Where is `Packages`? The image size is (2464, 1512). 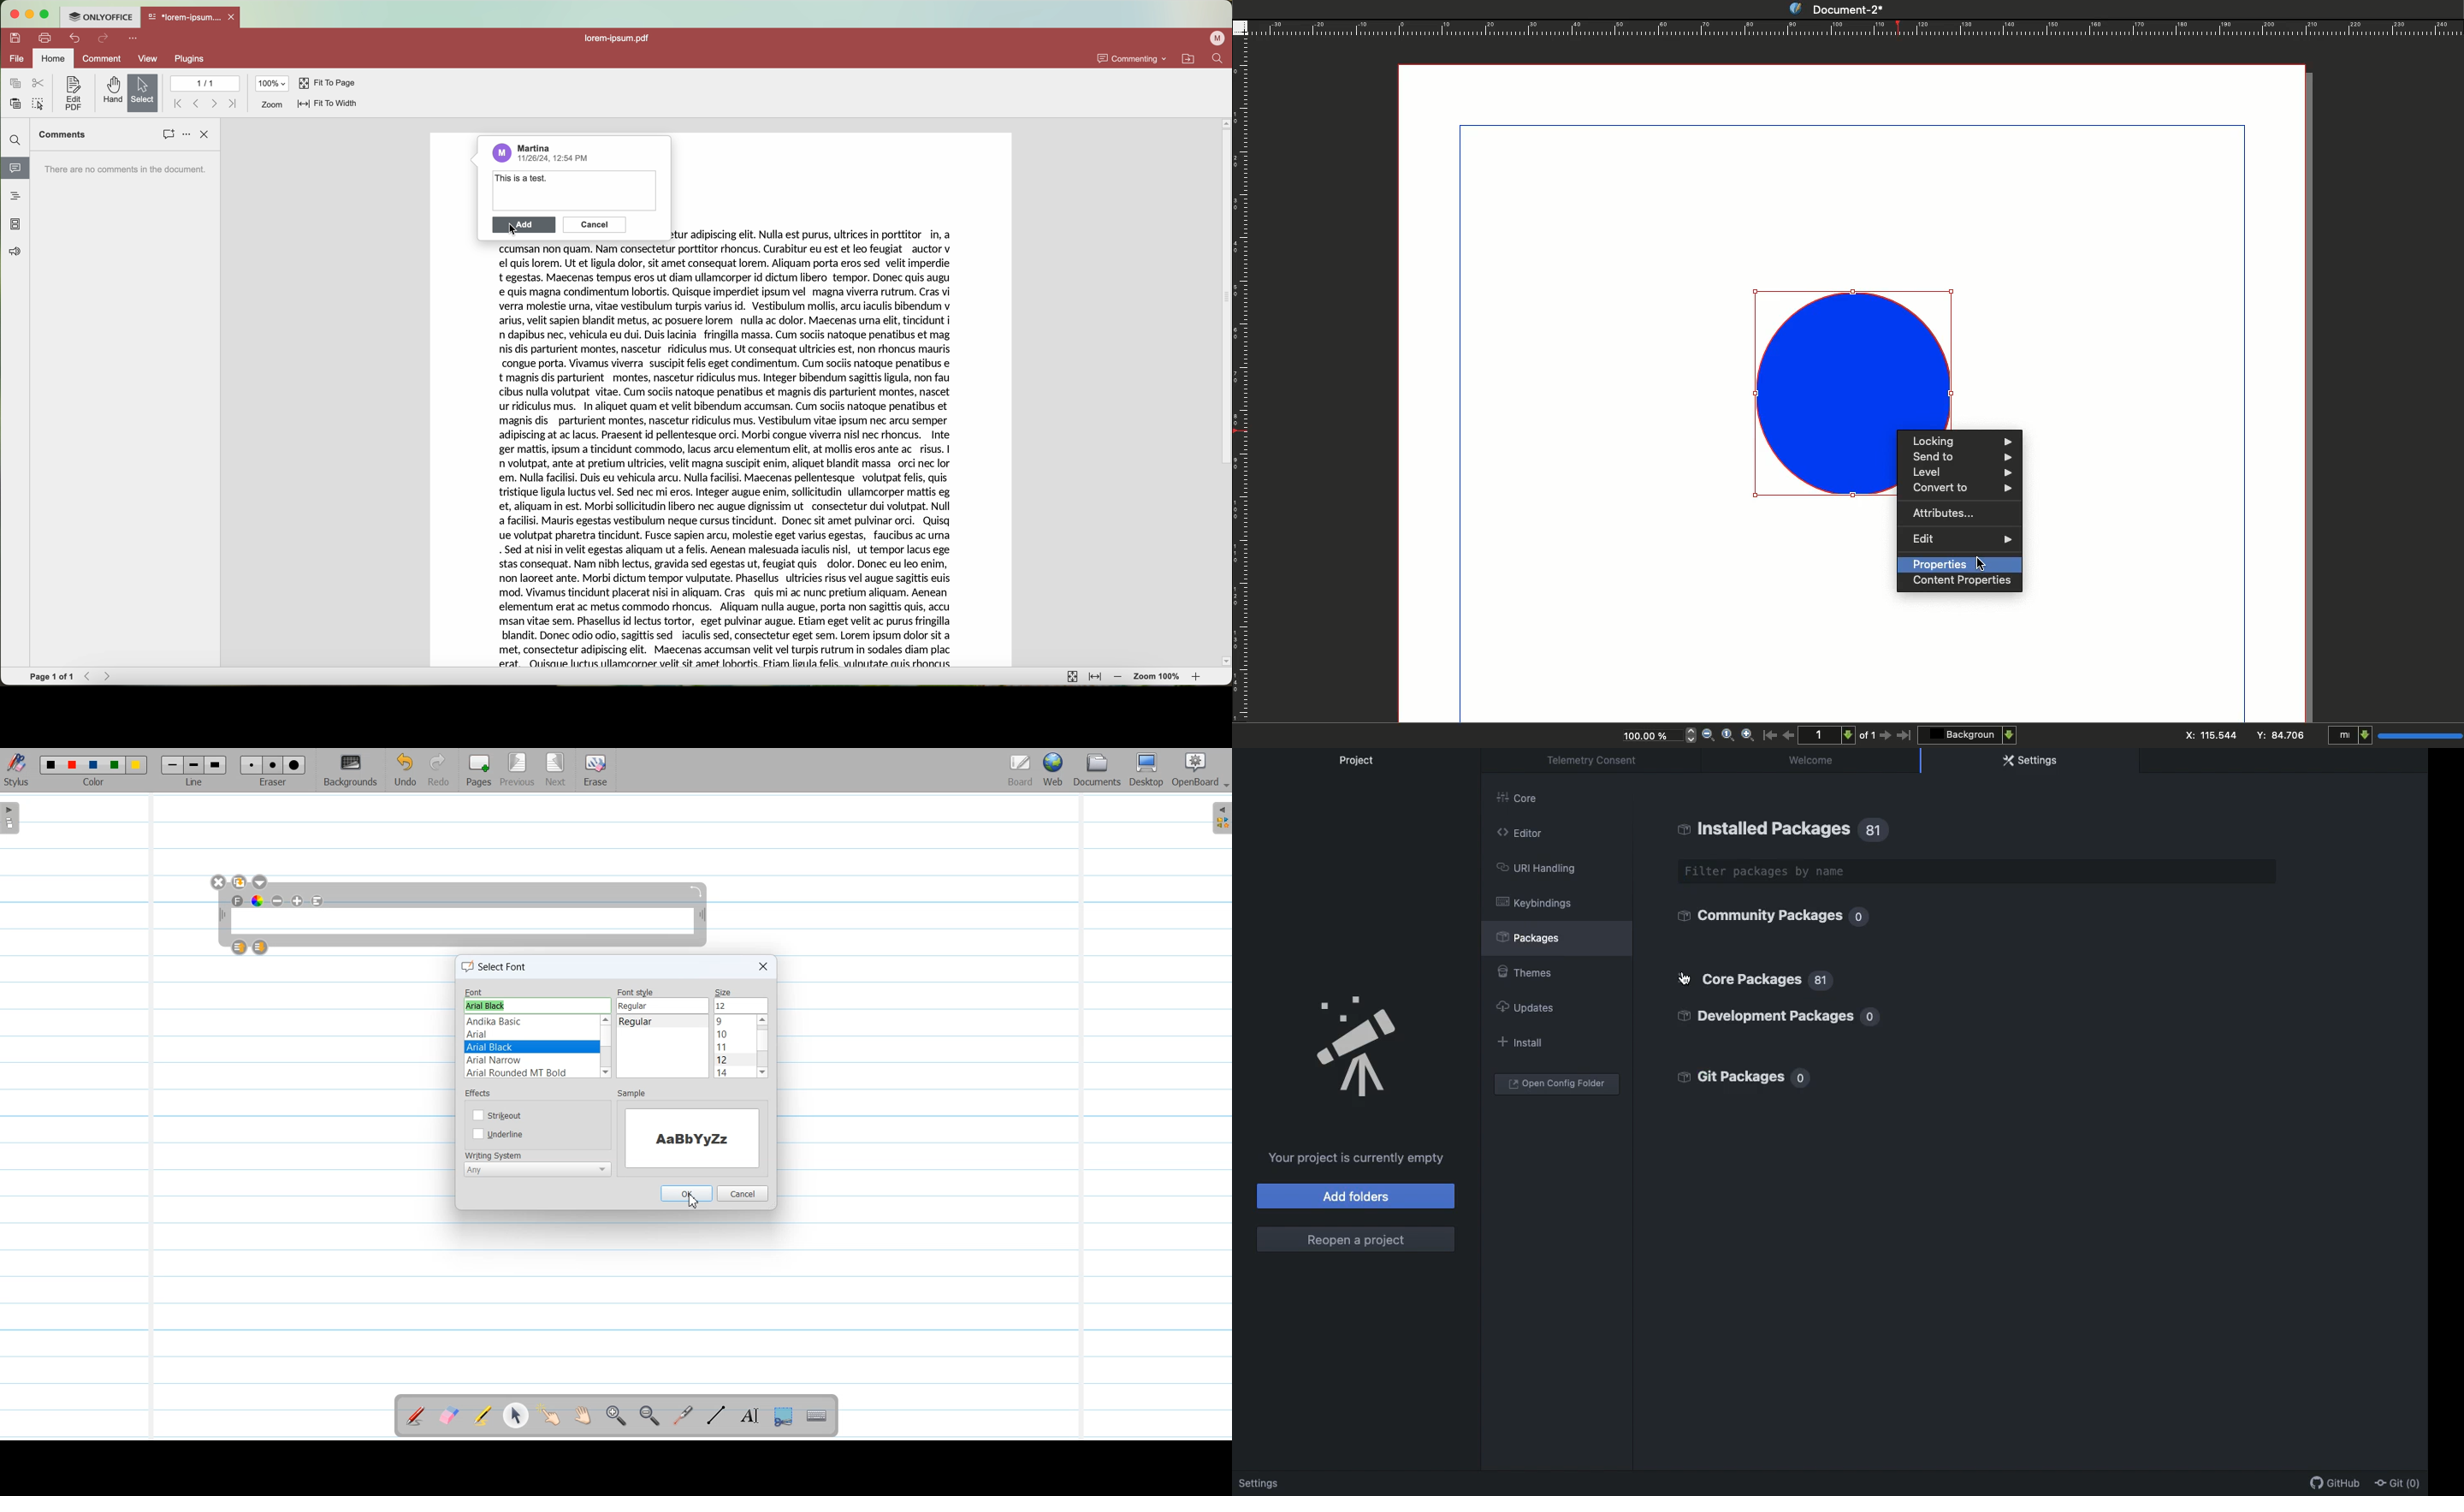
Packages is located at coordinates (1537, 937).